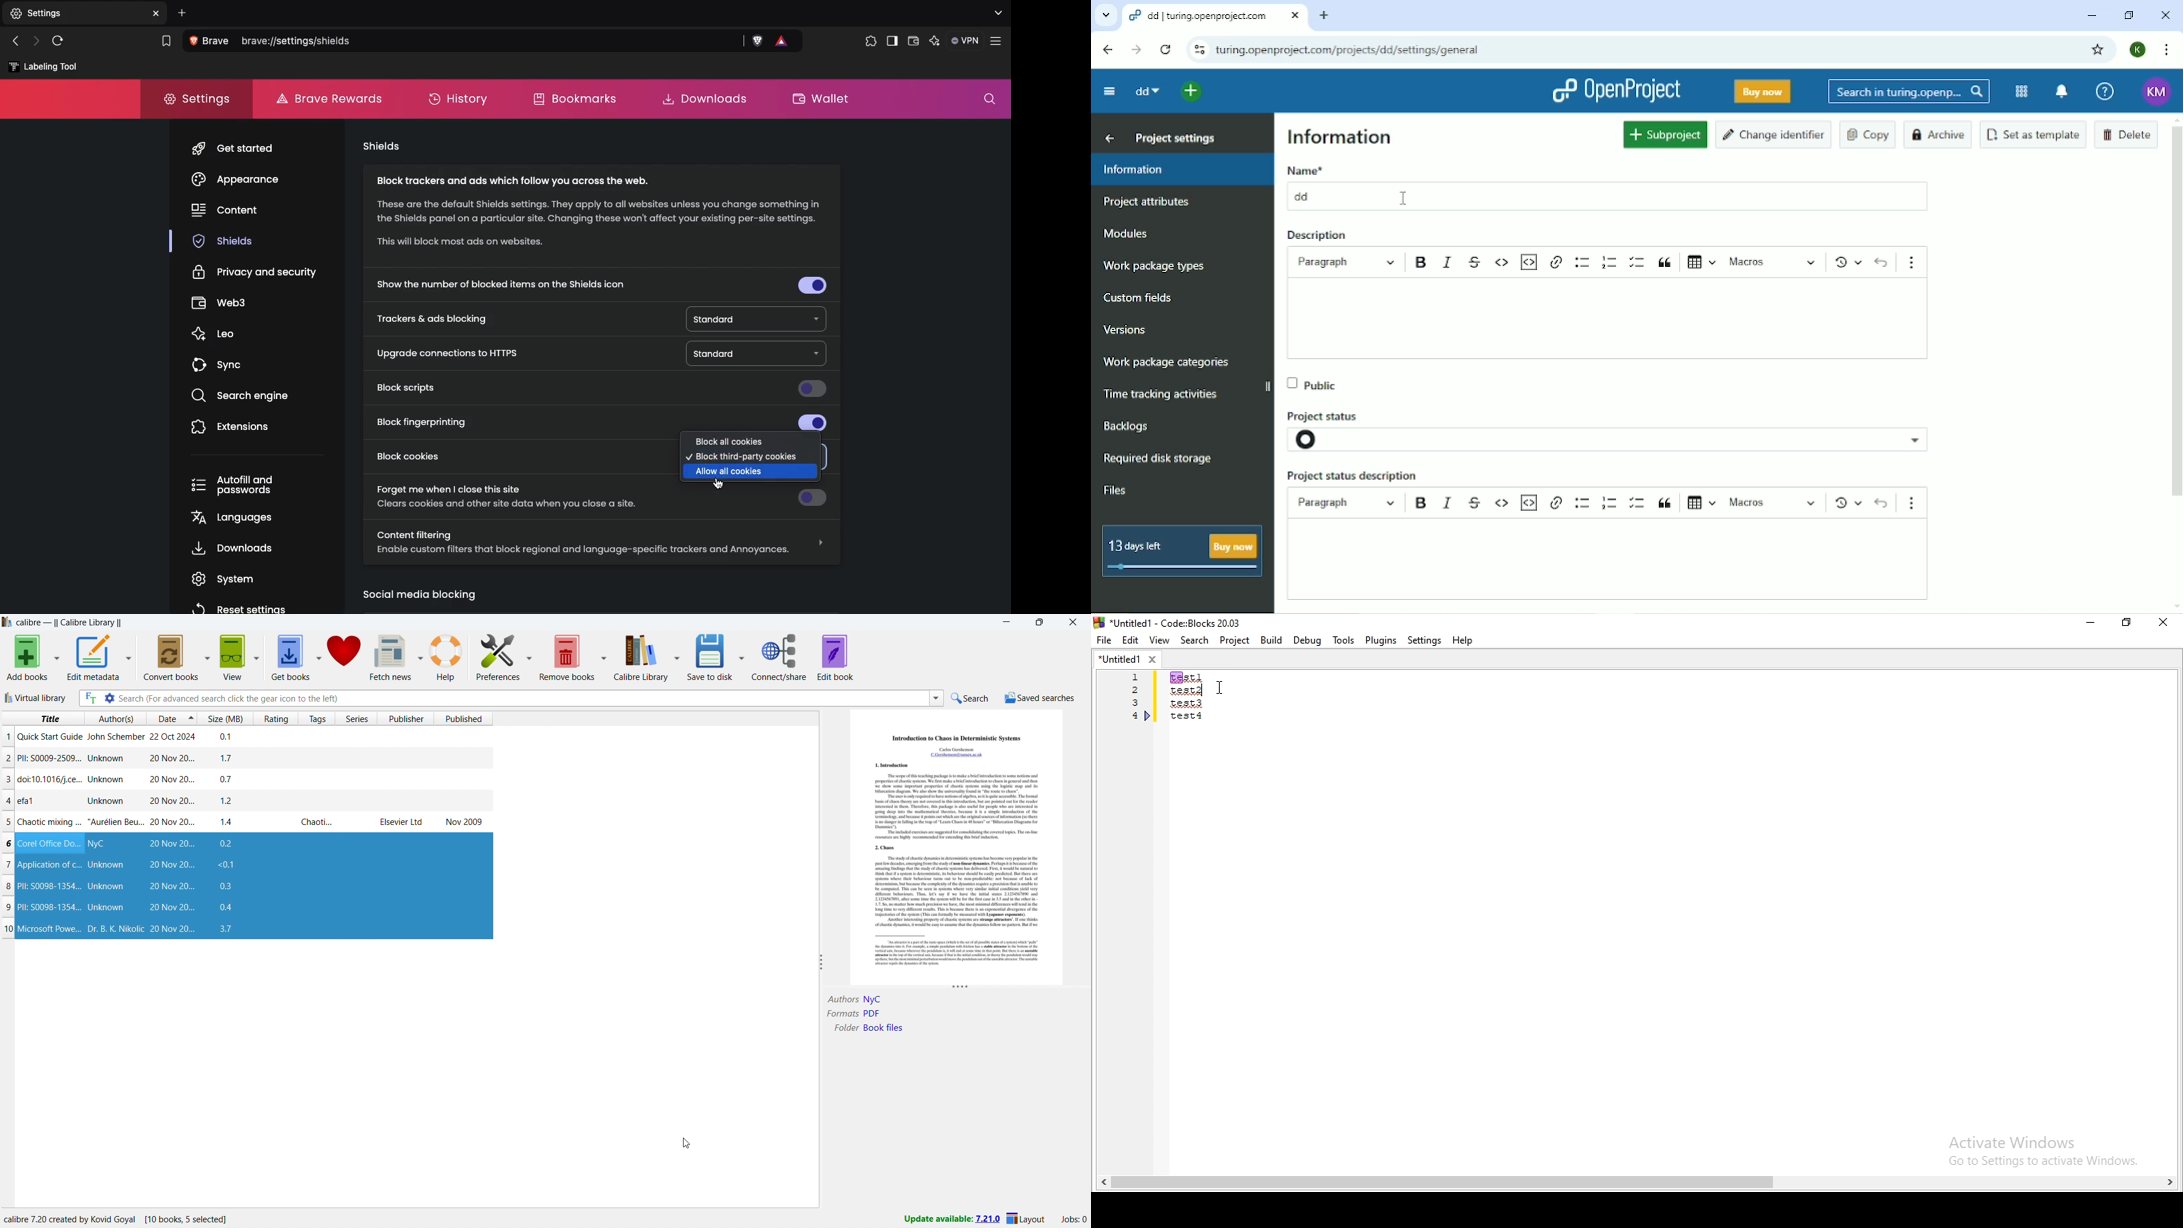 This screenshot has height=1232, width=2184. What do you see at coordinates (937, 699) in the screenshot?
I see `search history` at bounding box center [937, 699].